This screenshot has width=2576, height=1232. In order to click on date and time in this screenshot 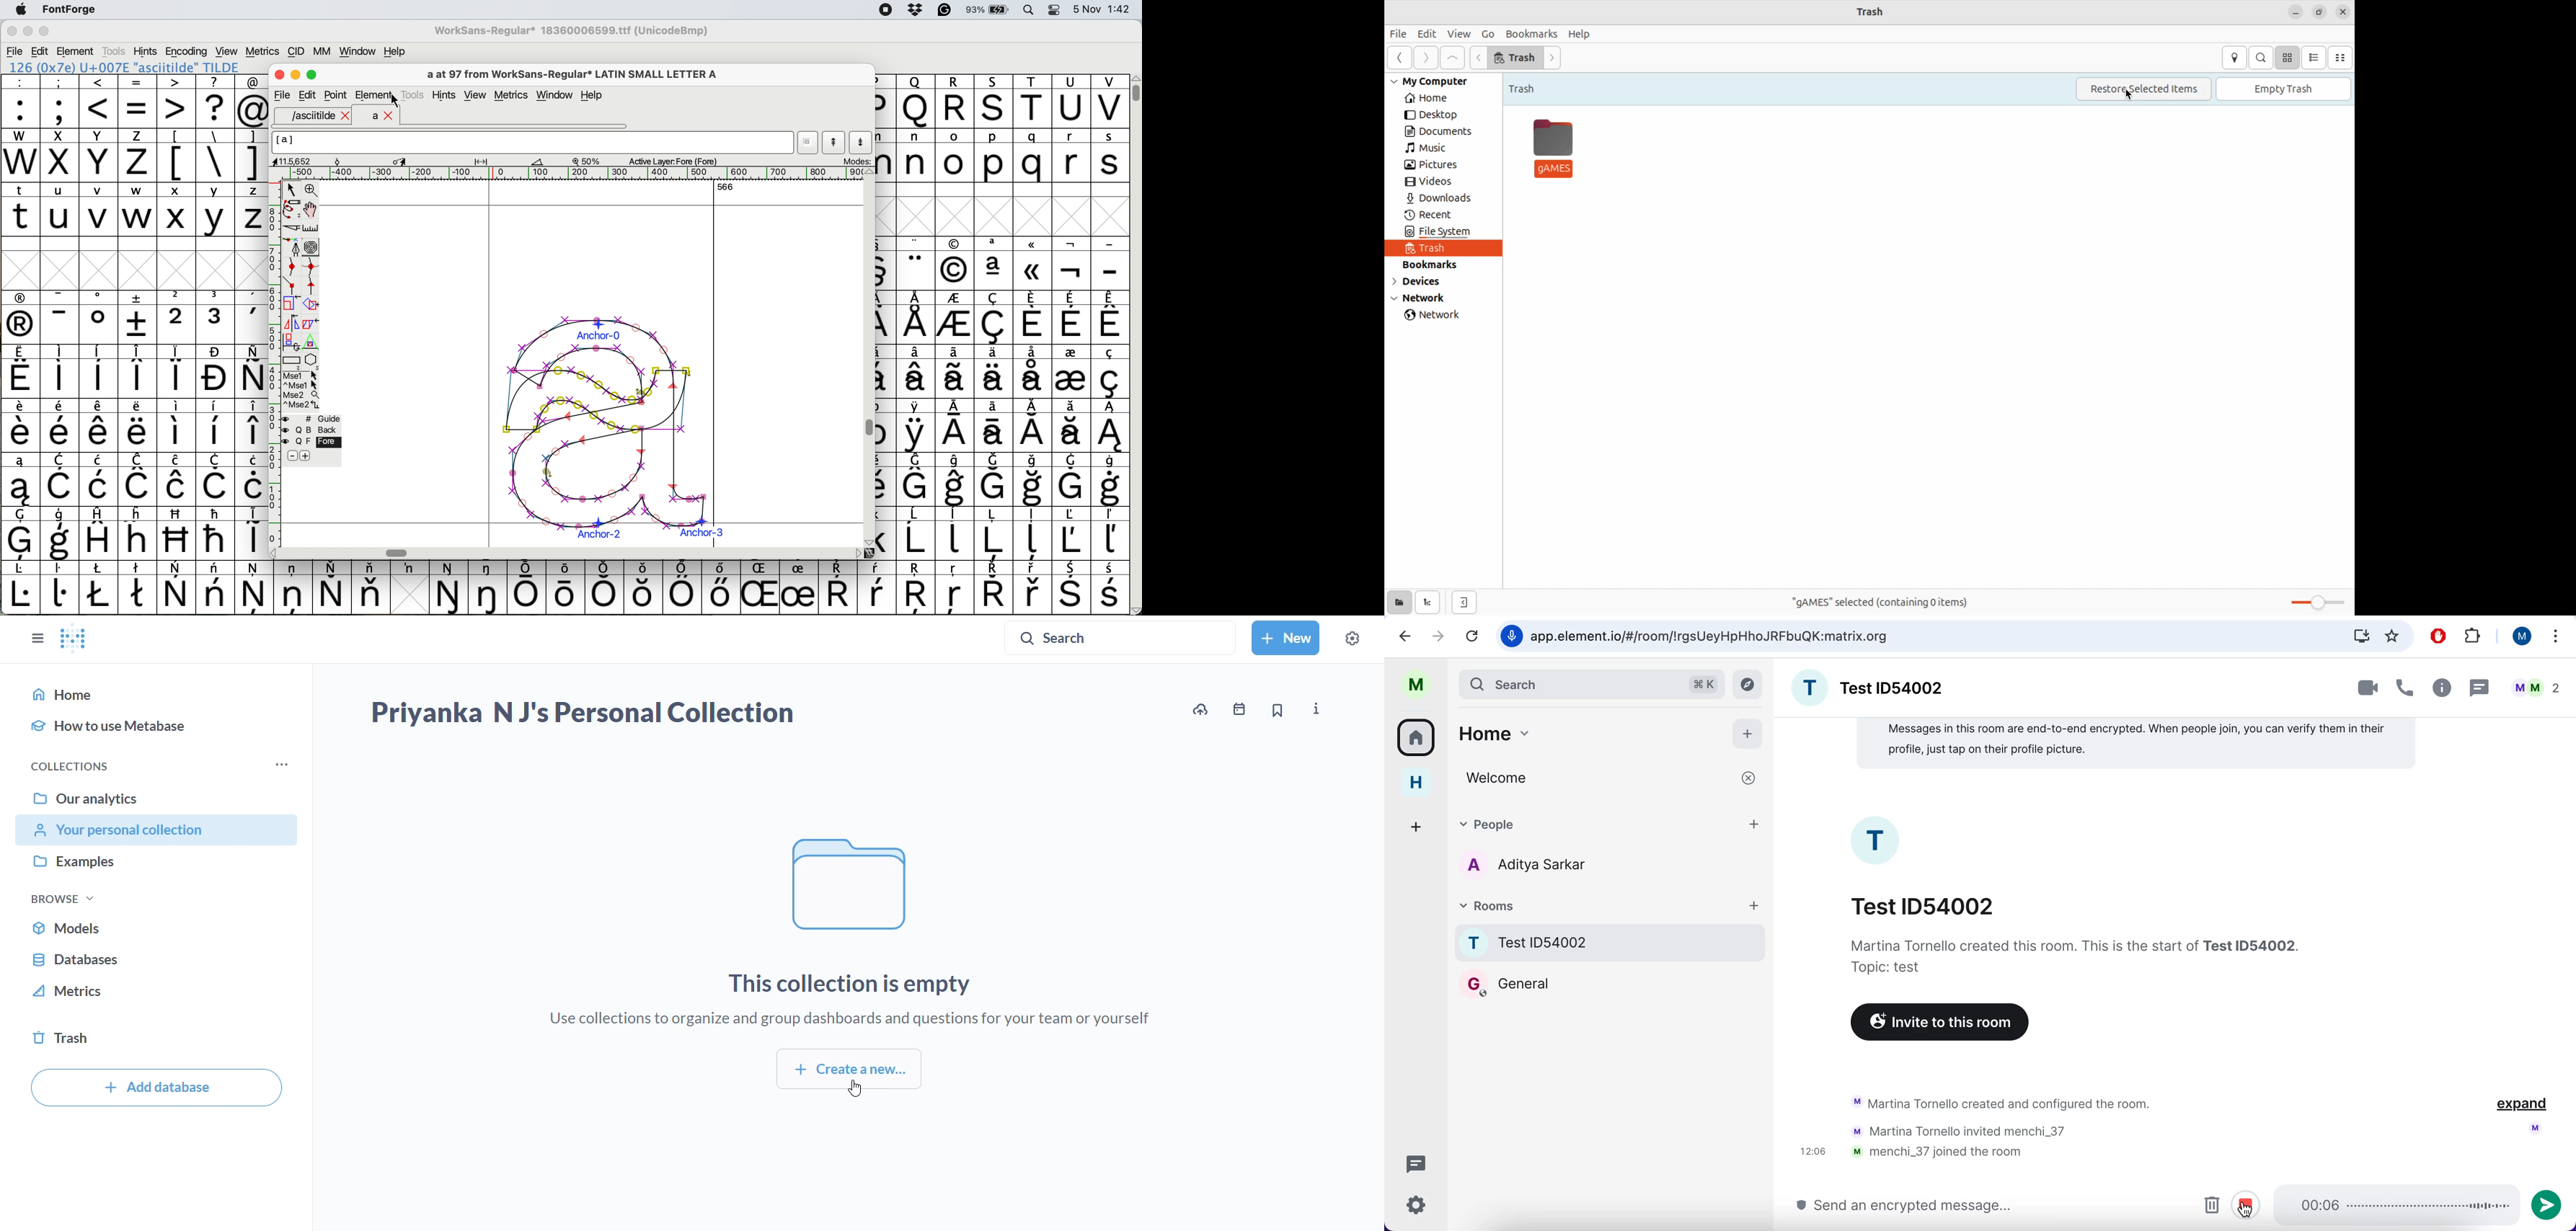, I will do `click(1103, 8)`.